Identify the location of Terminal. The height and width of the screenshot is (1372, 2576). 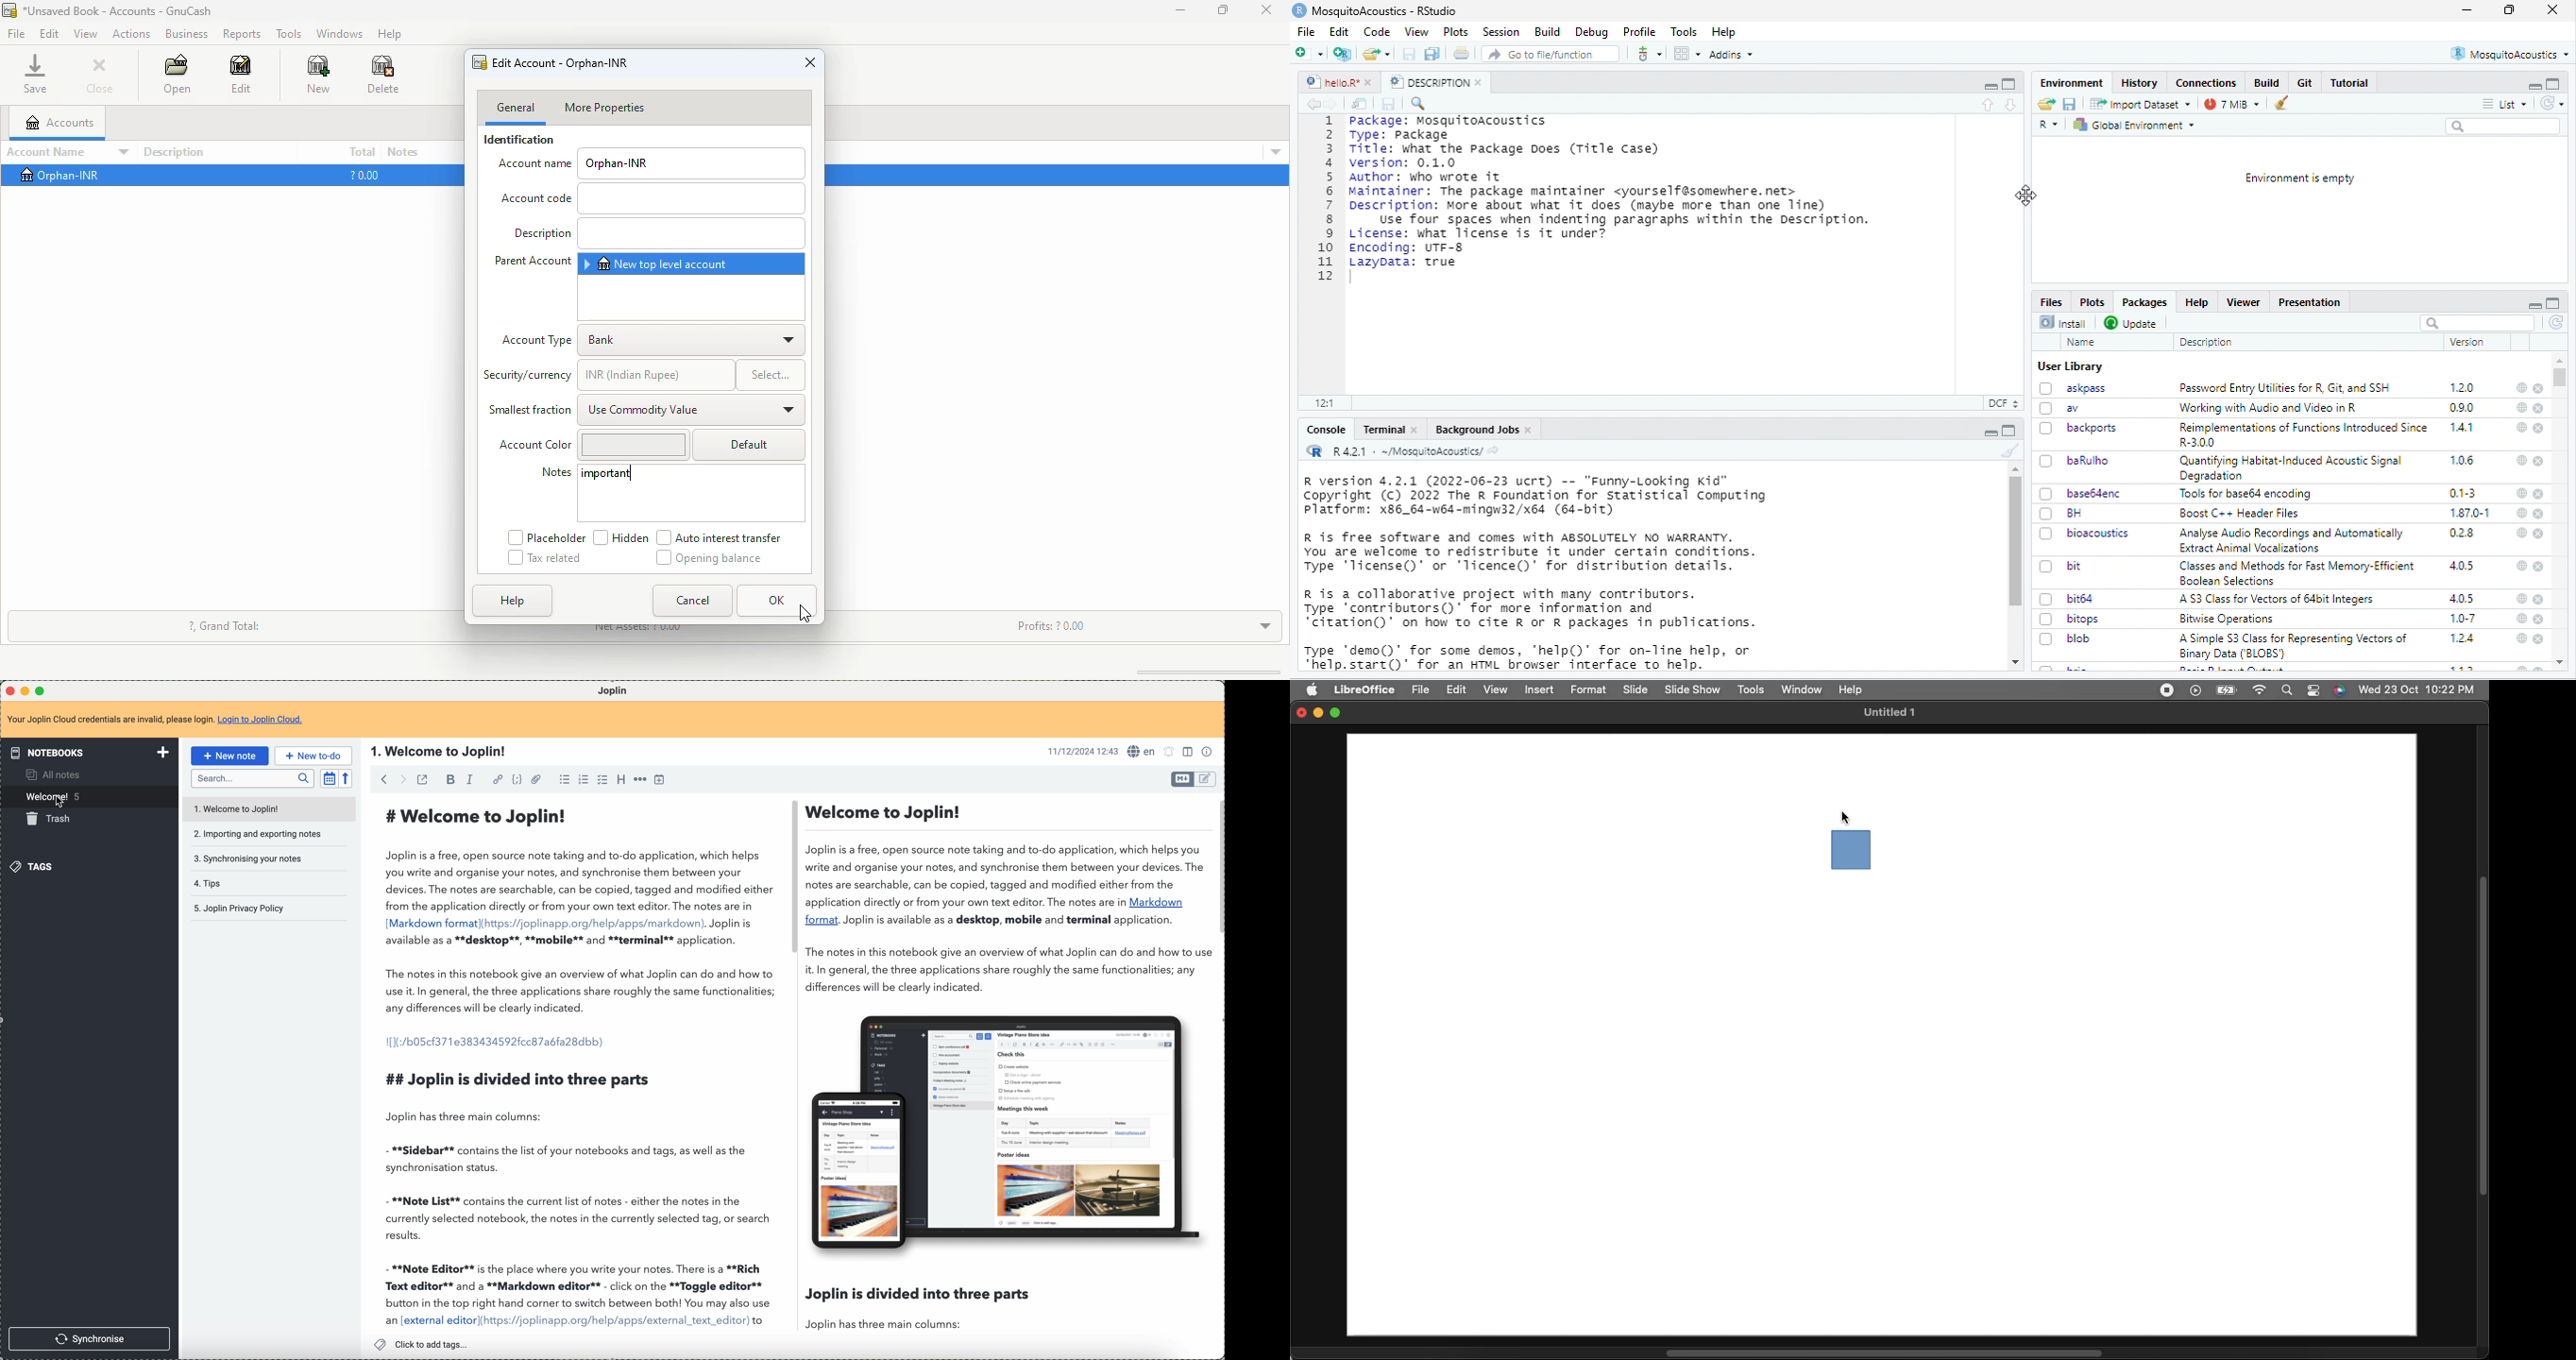
(1389, 429).